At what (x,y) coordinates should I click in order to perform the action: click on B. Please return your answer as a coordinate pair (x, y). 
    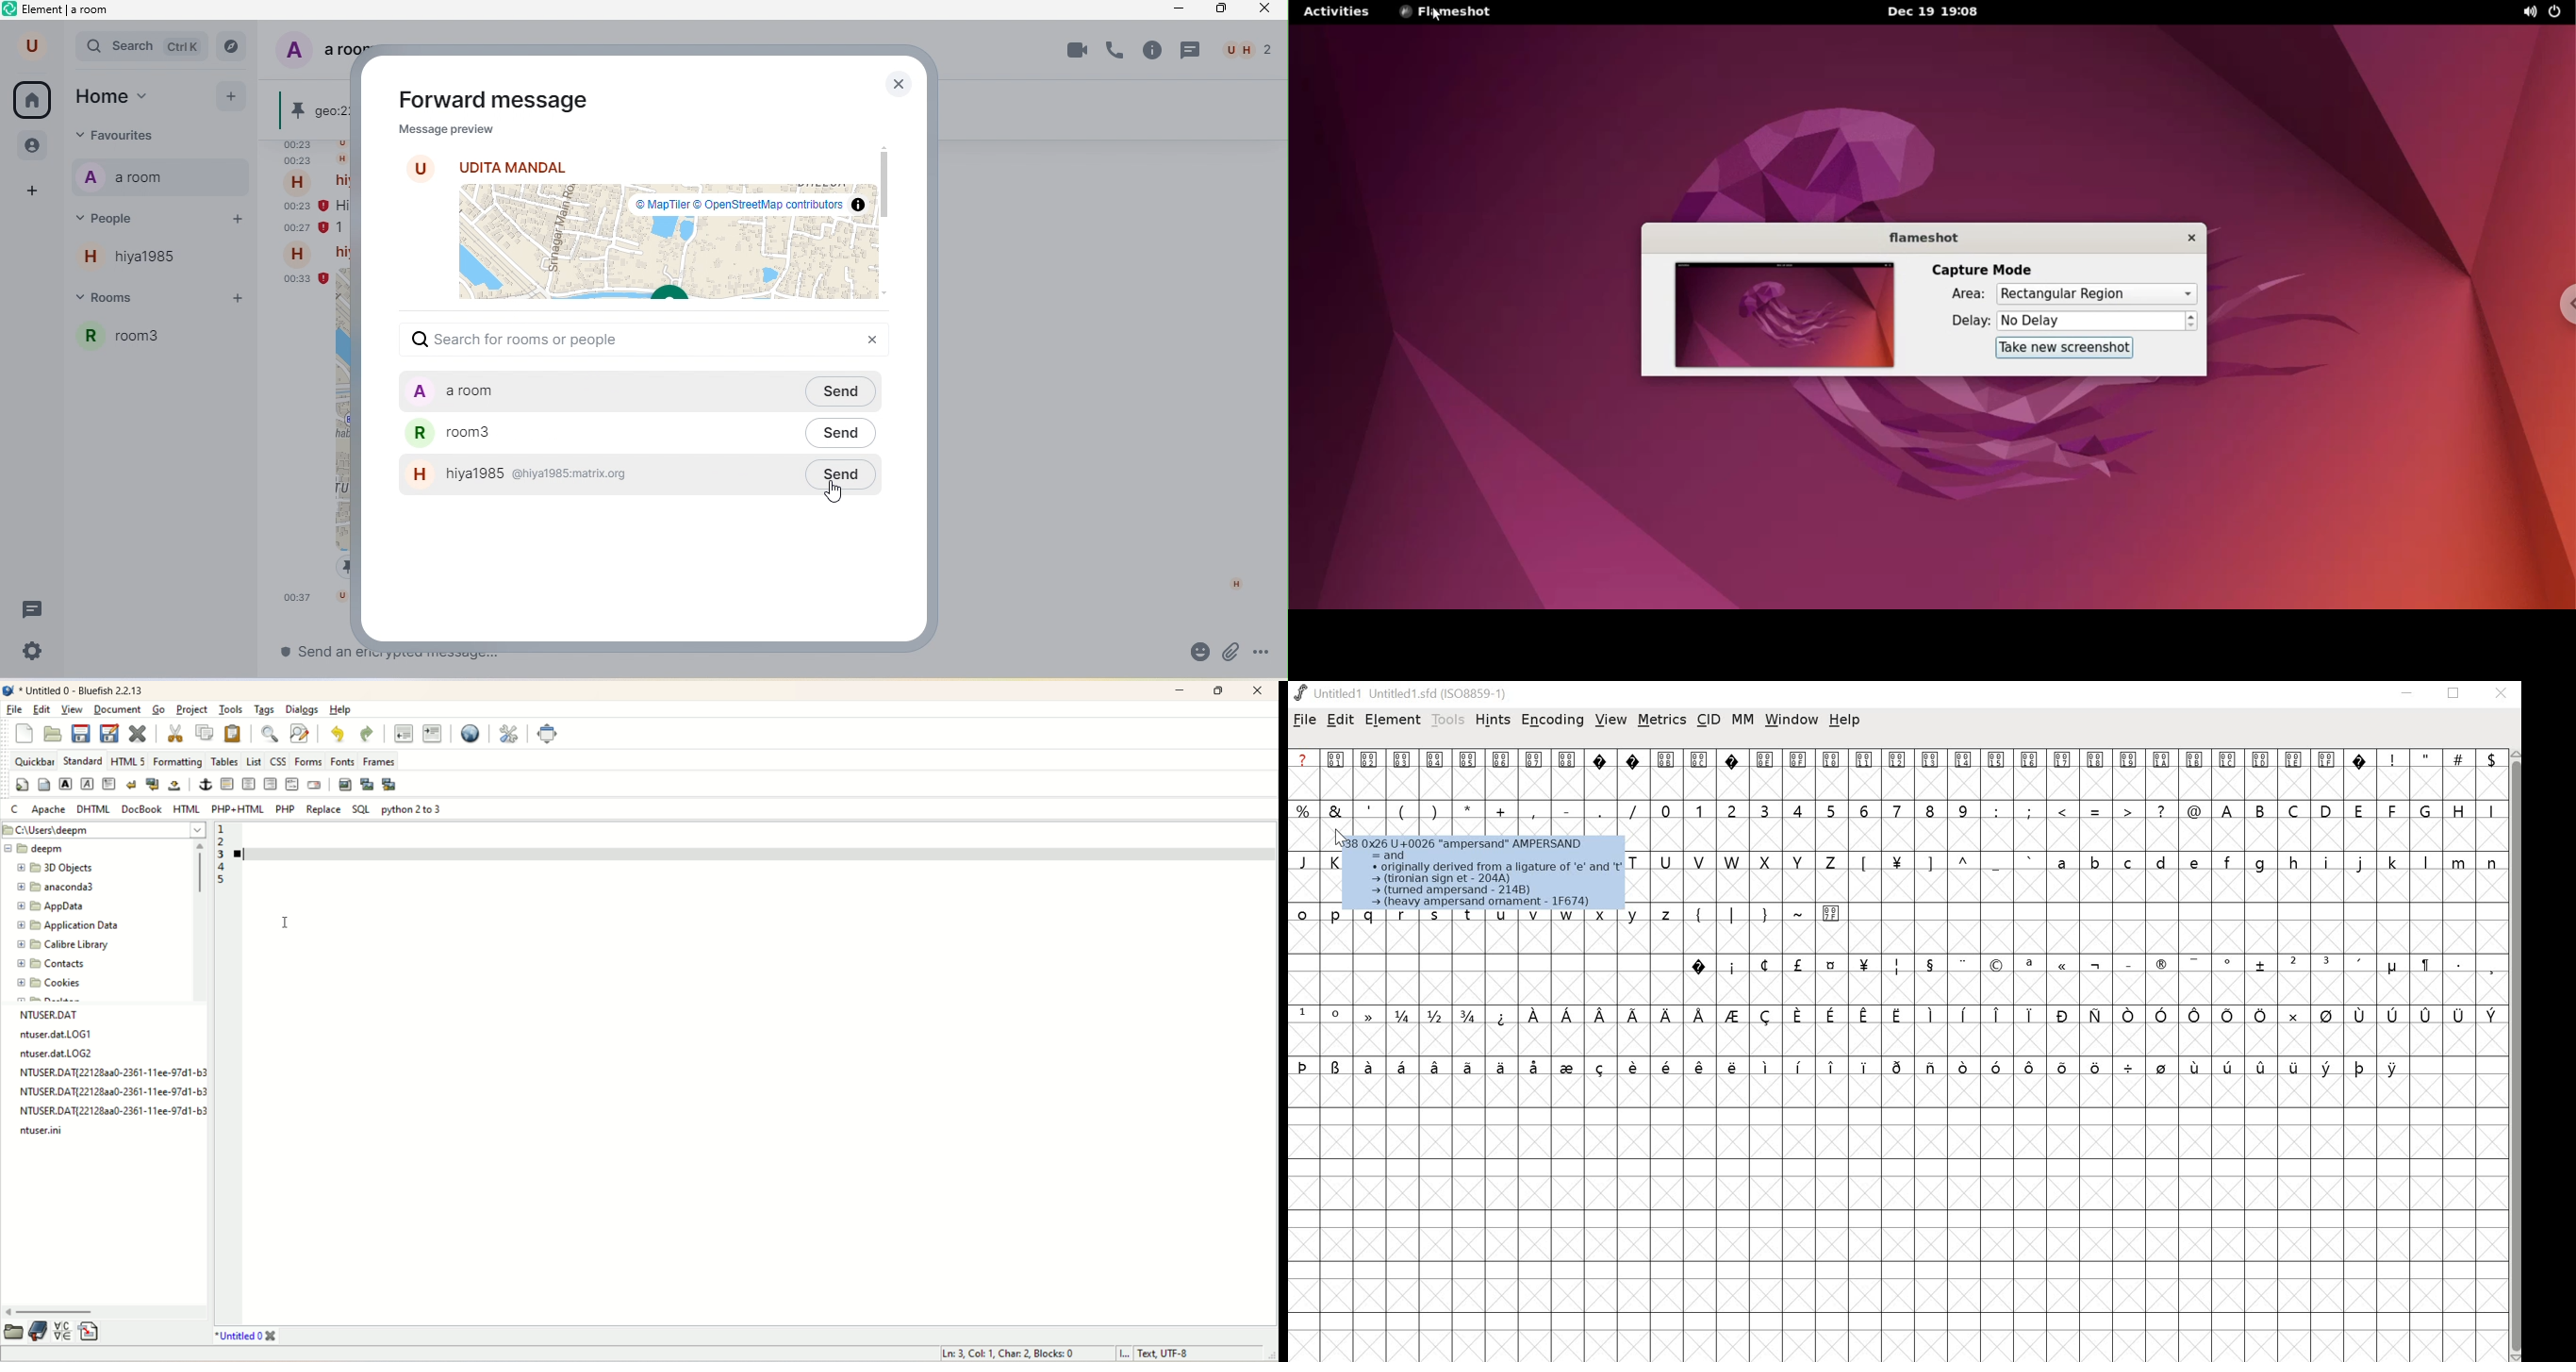
    Looking at the image, I should click on (2261, 810).